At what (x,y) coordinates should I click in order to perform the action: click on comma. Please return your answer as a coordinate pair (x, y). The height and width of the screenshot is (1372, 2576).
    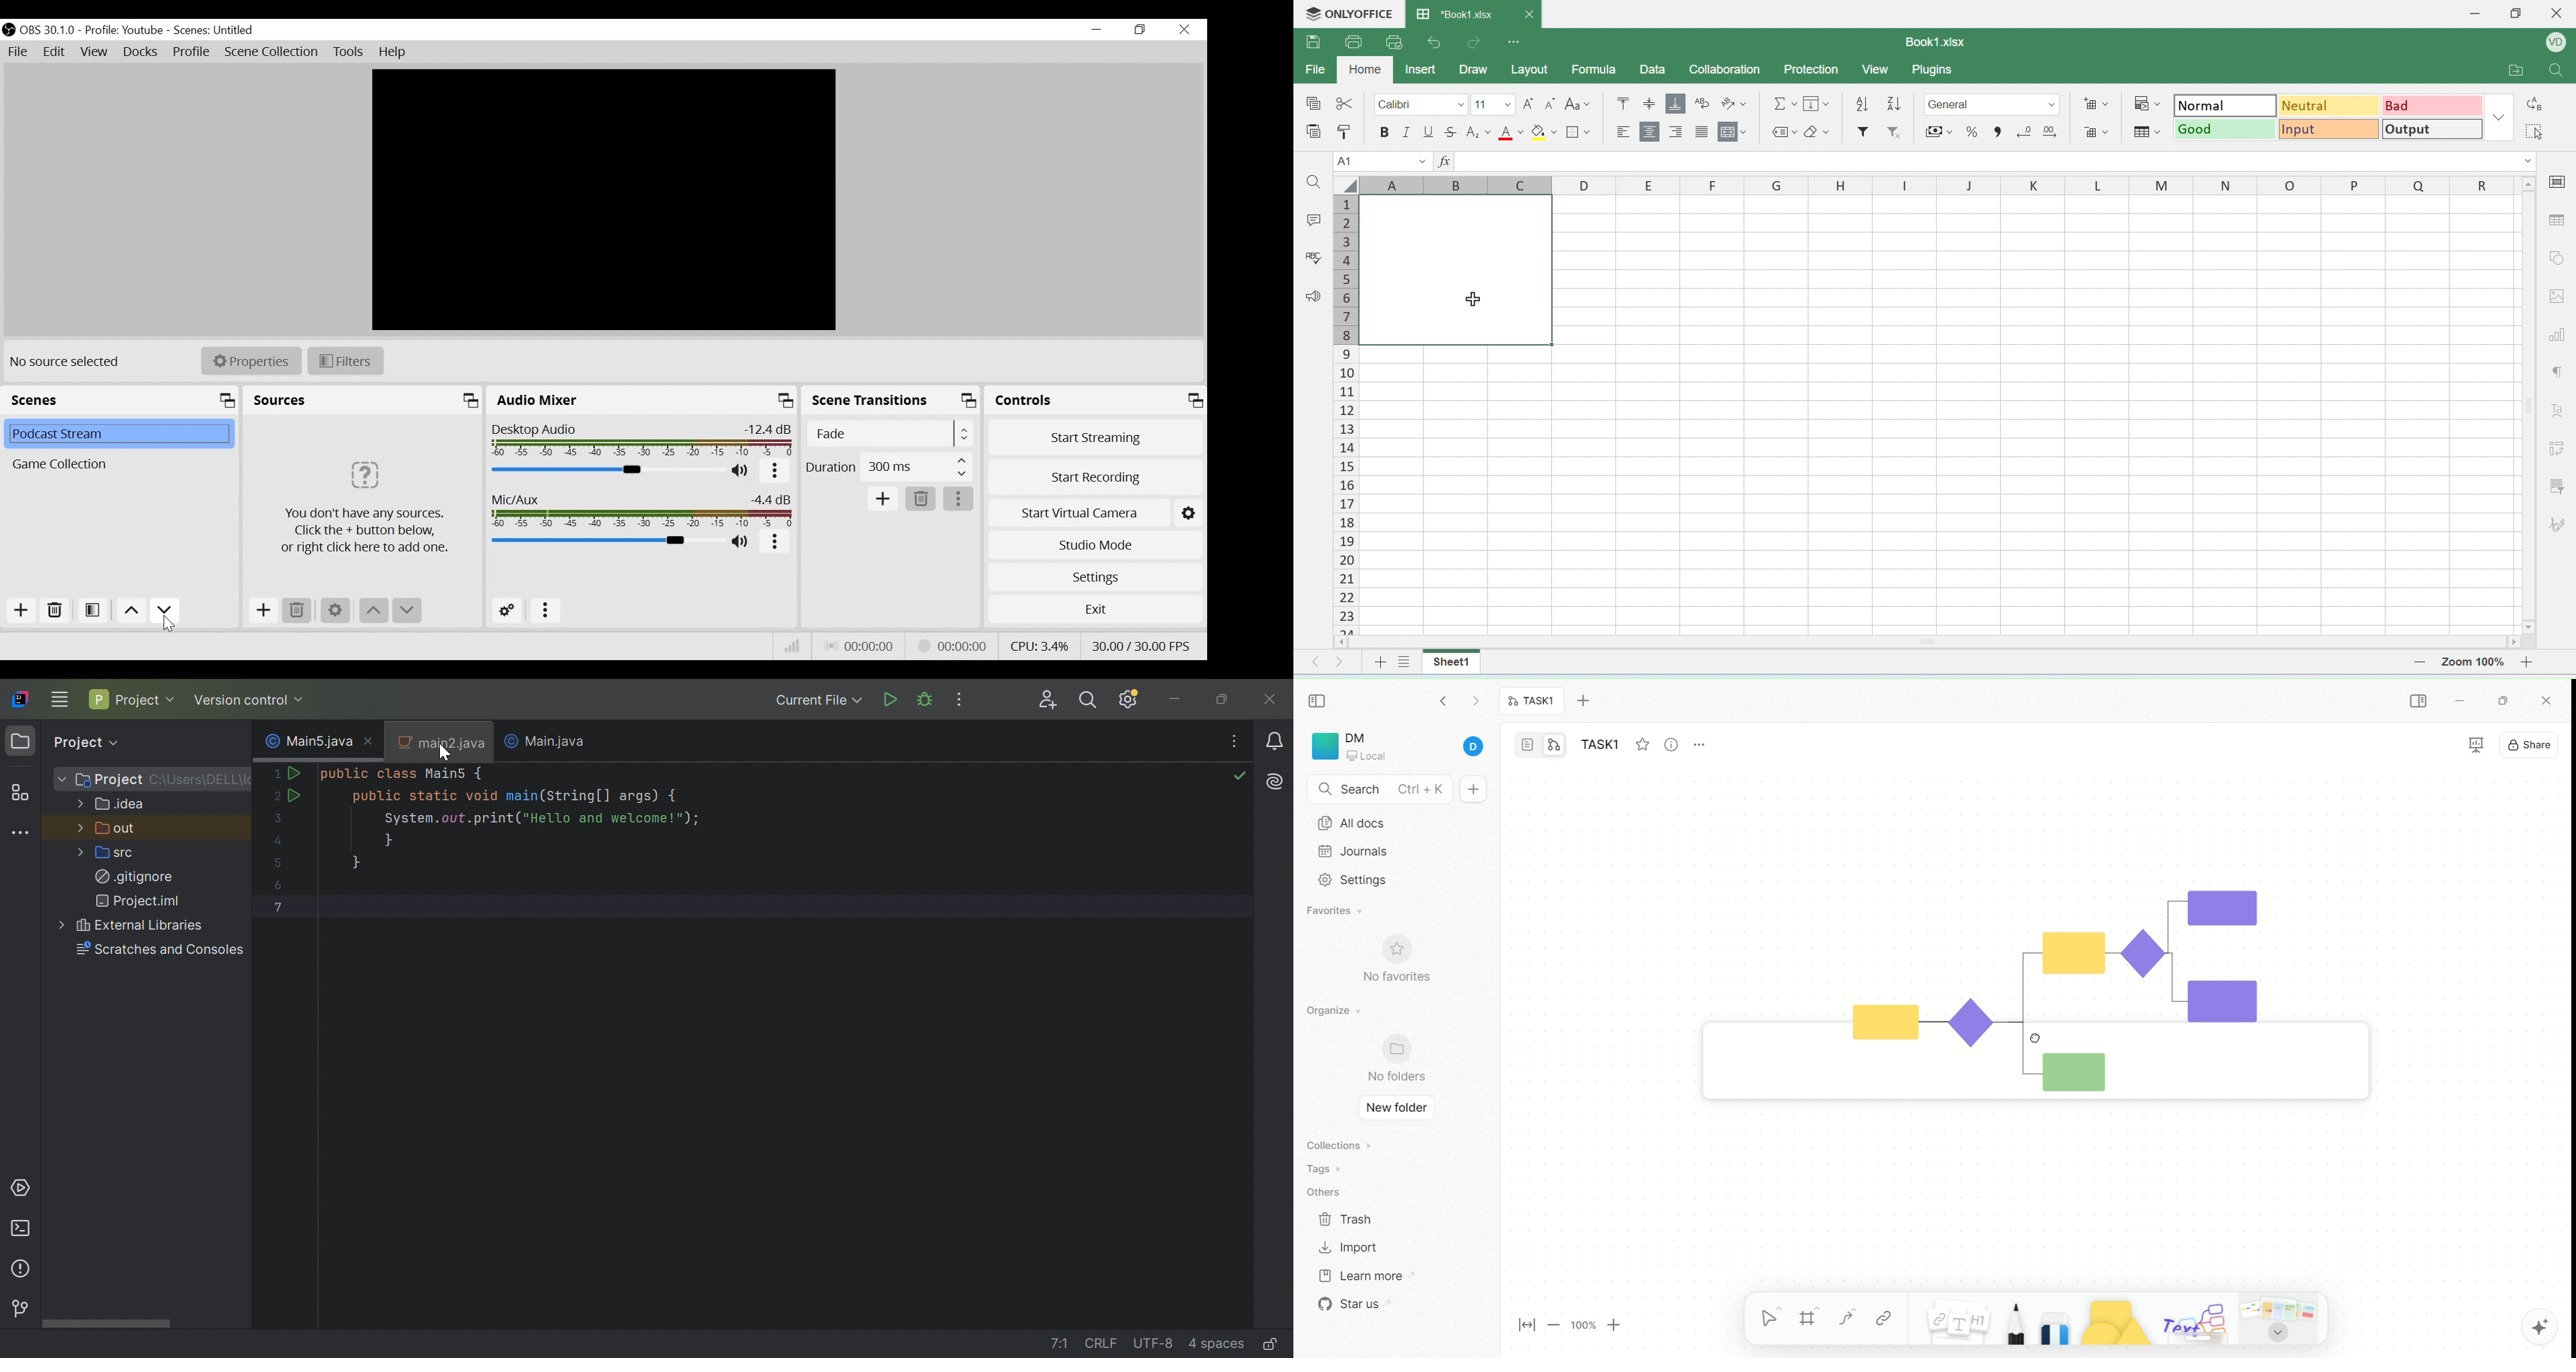
    Looking at the image, I should click on (2004, 132).